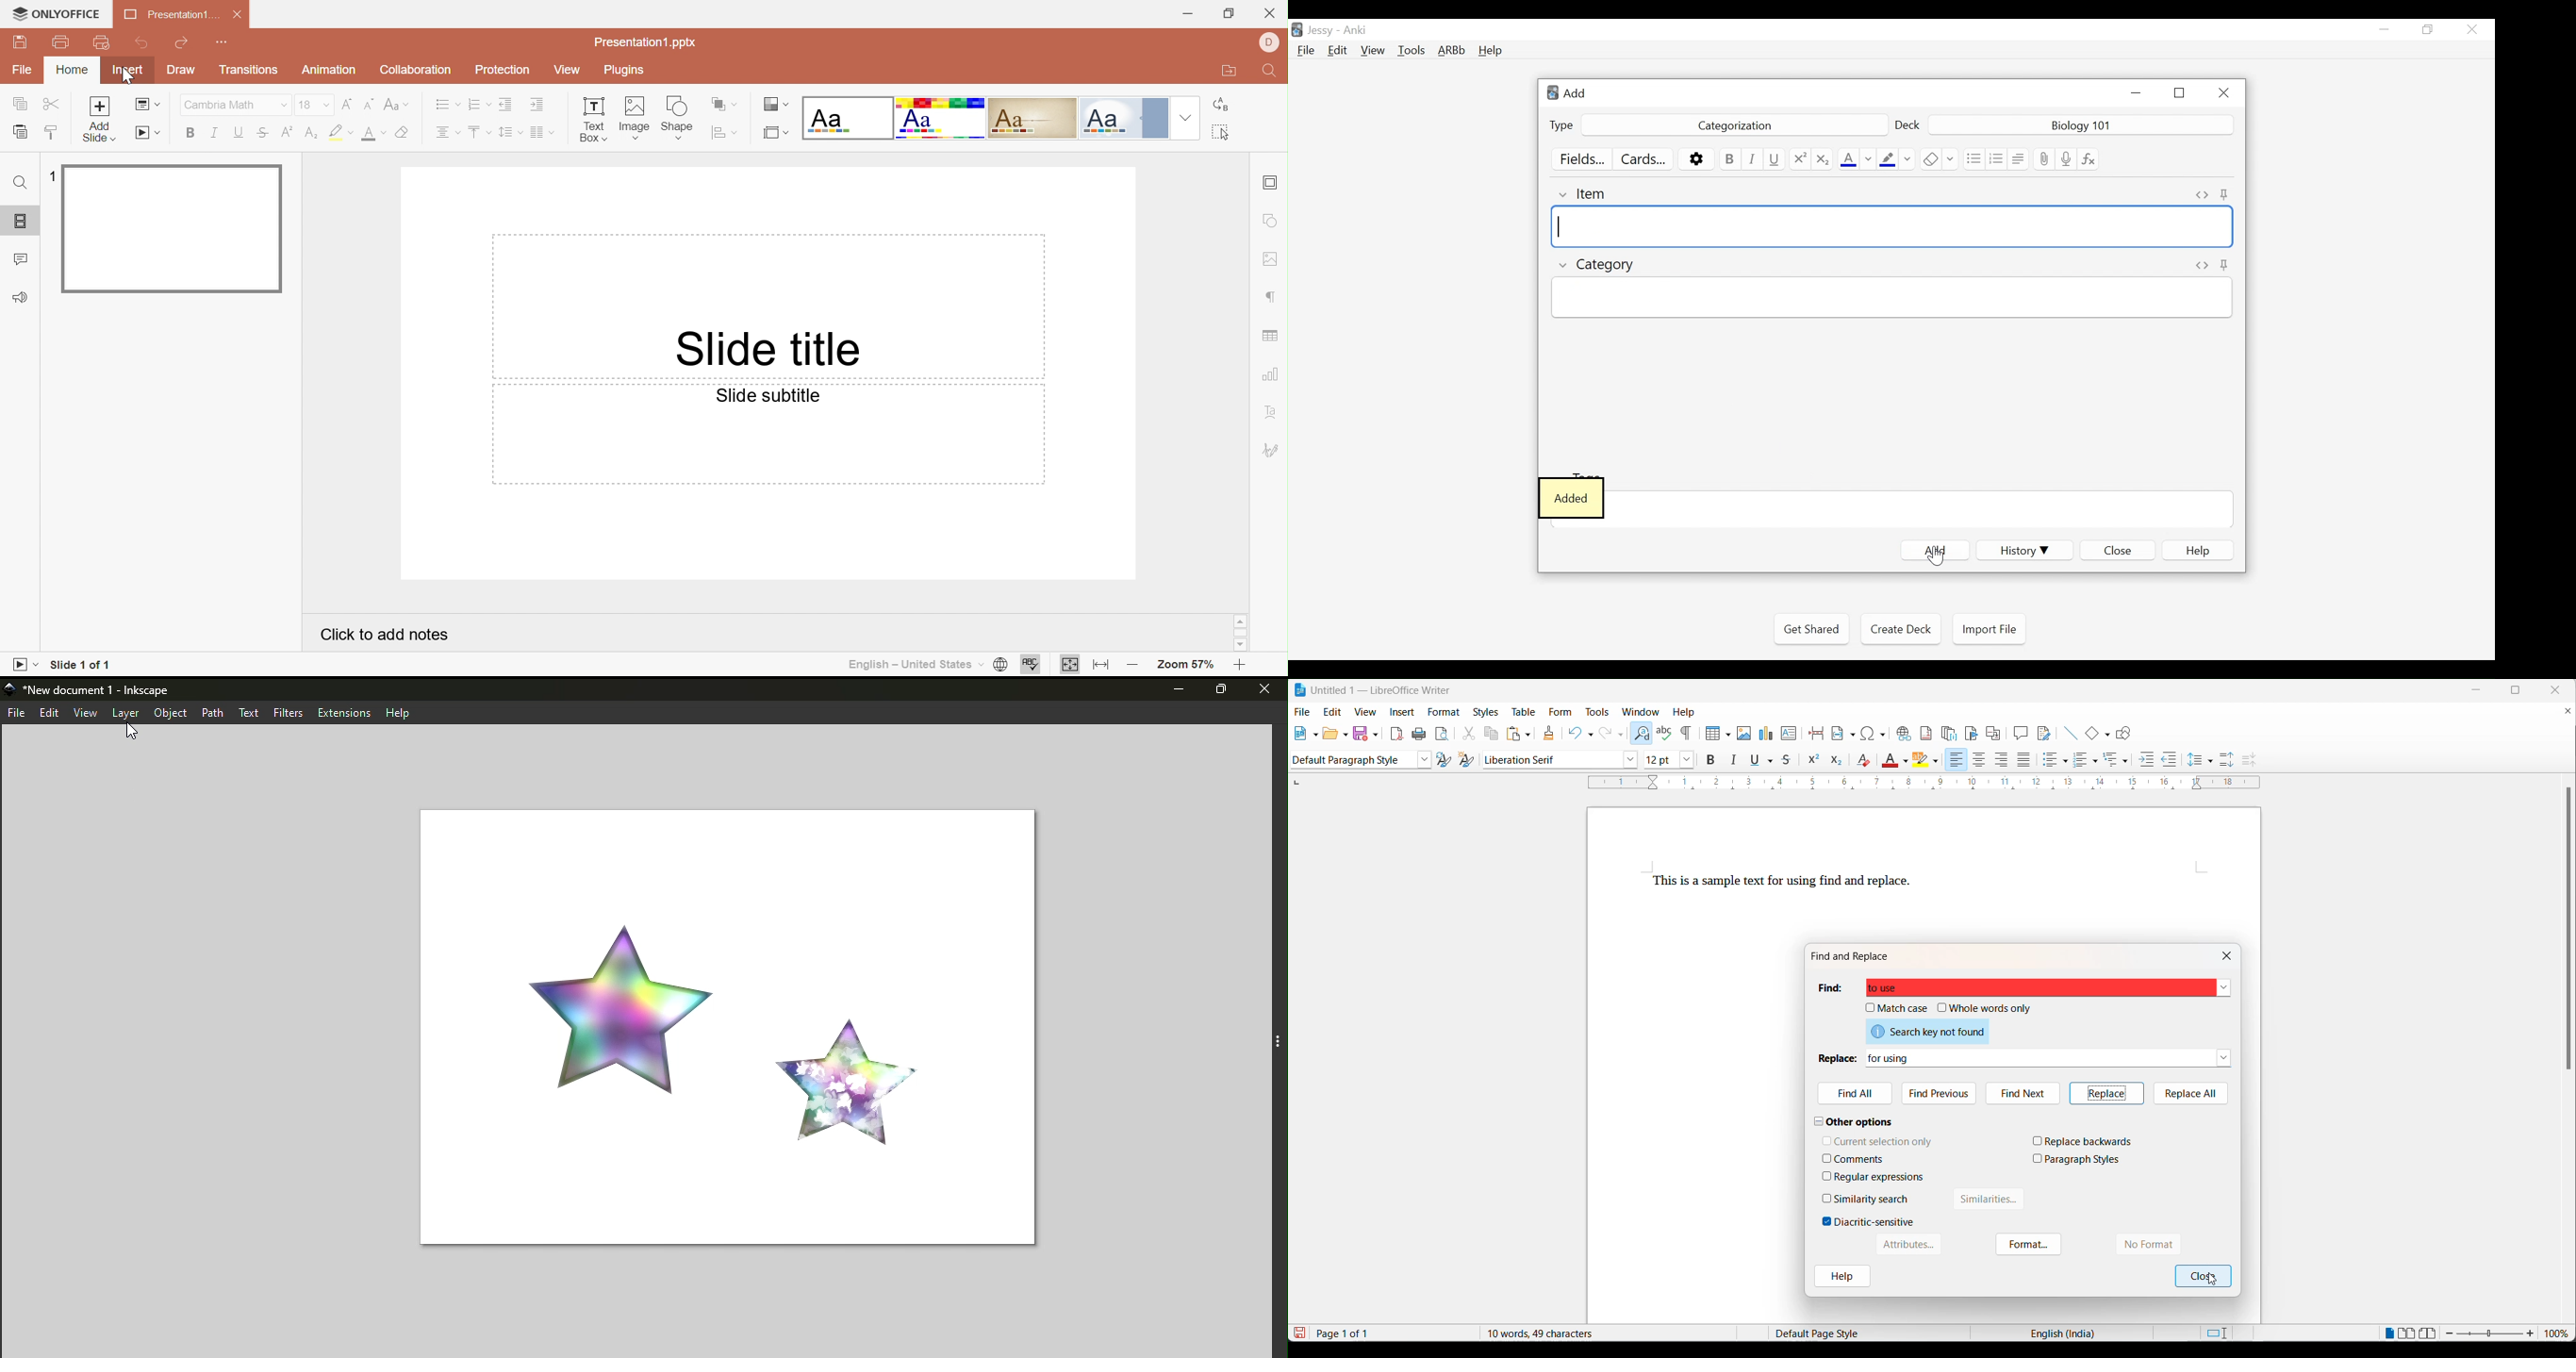 The image size is (2576, 1372). Describe the element at coordinates (1330, 735) in the screenshot. I see `open` at that location.